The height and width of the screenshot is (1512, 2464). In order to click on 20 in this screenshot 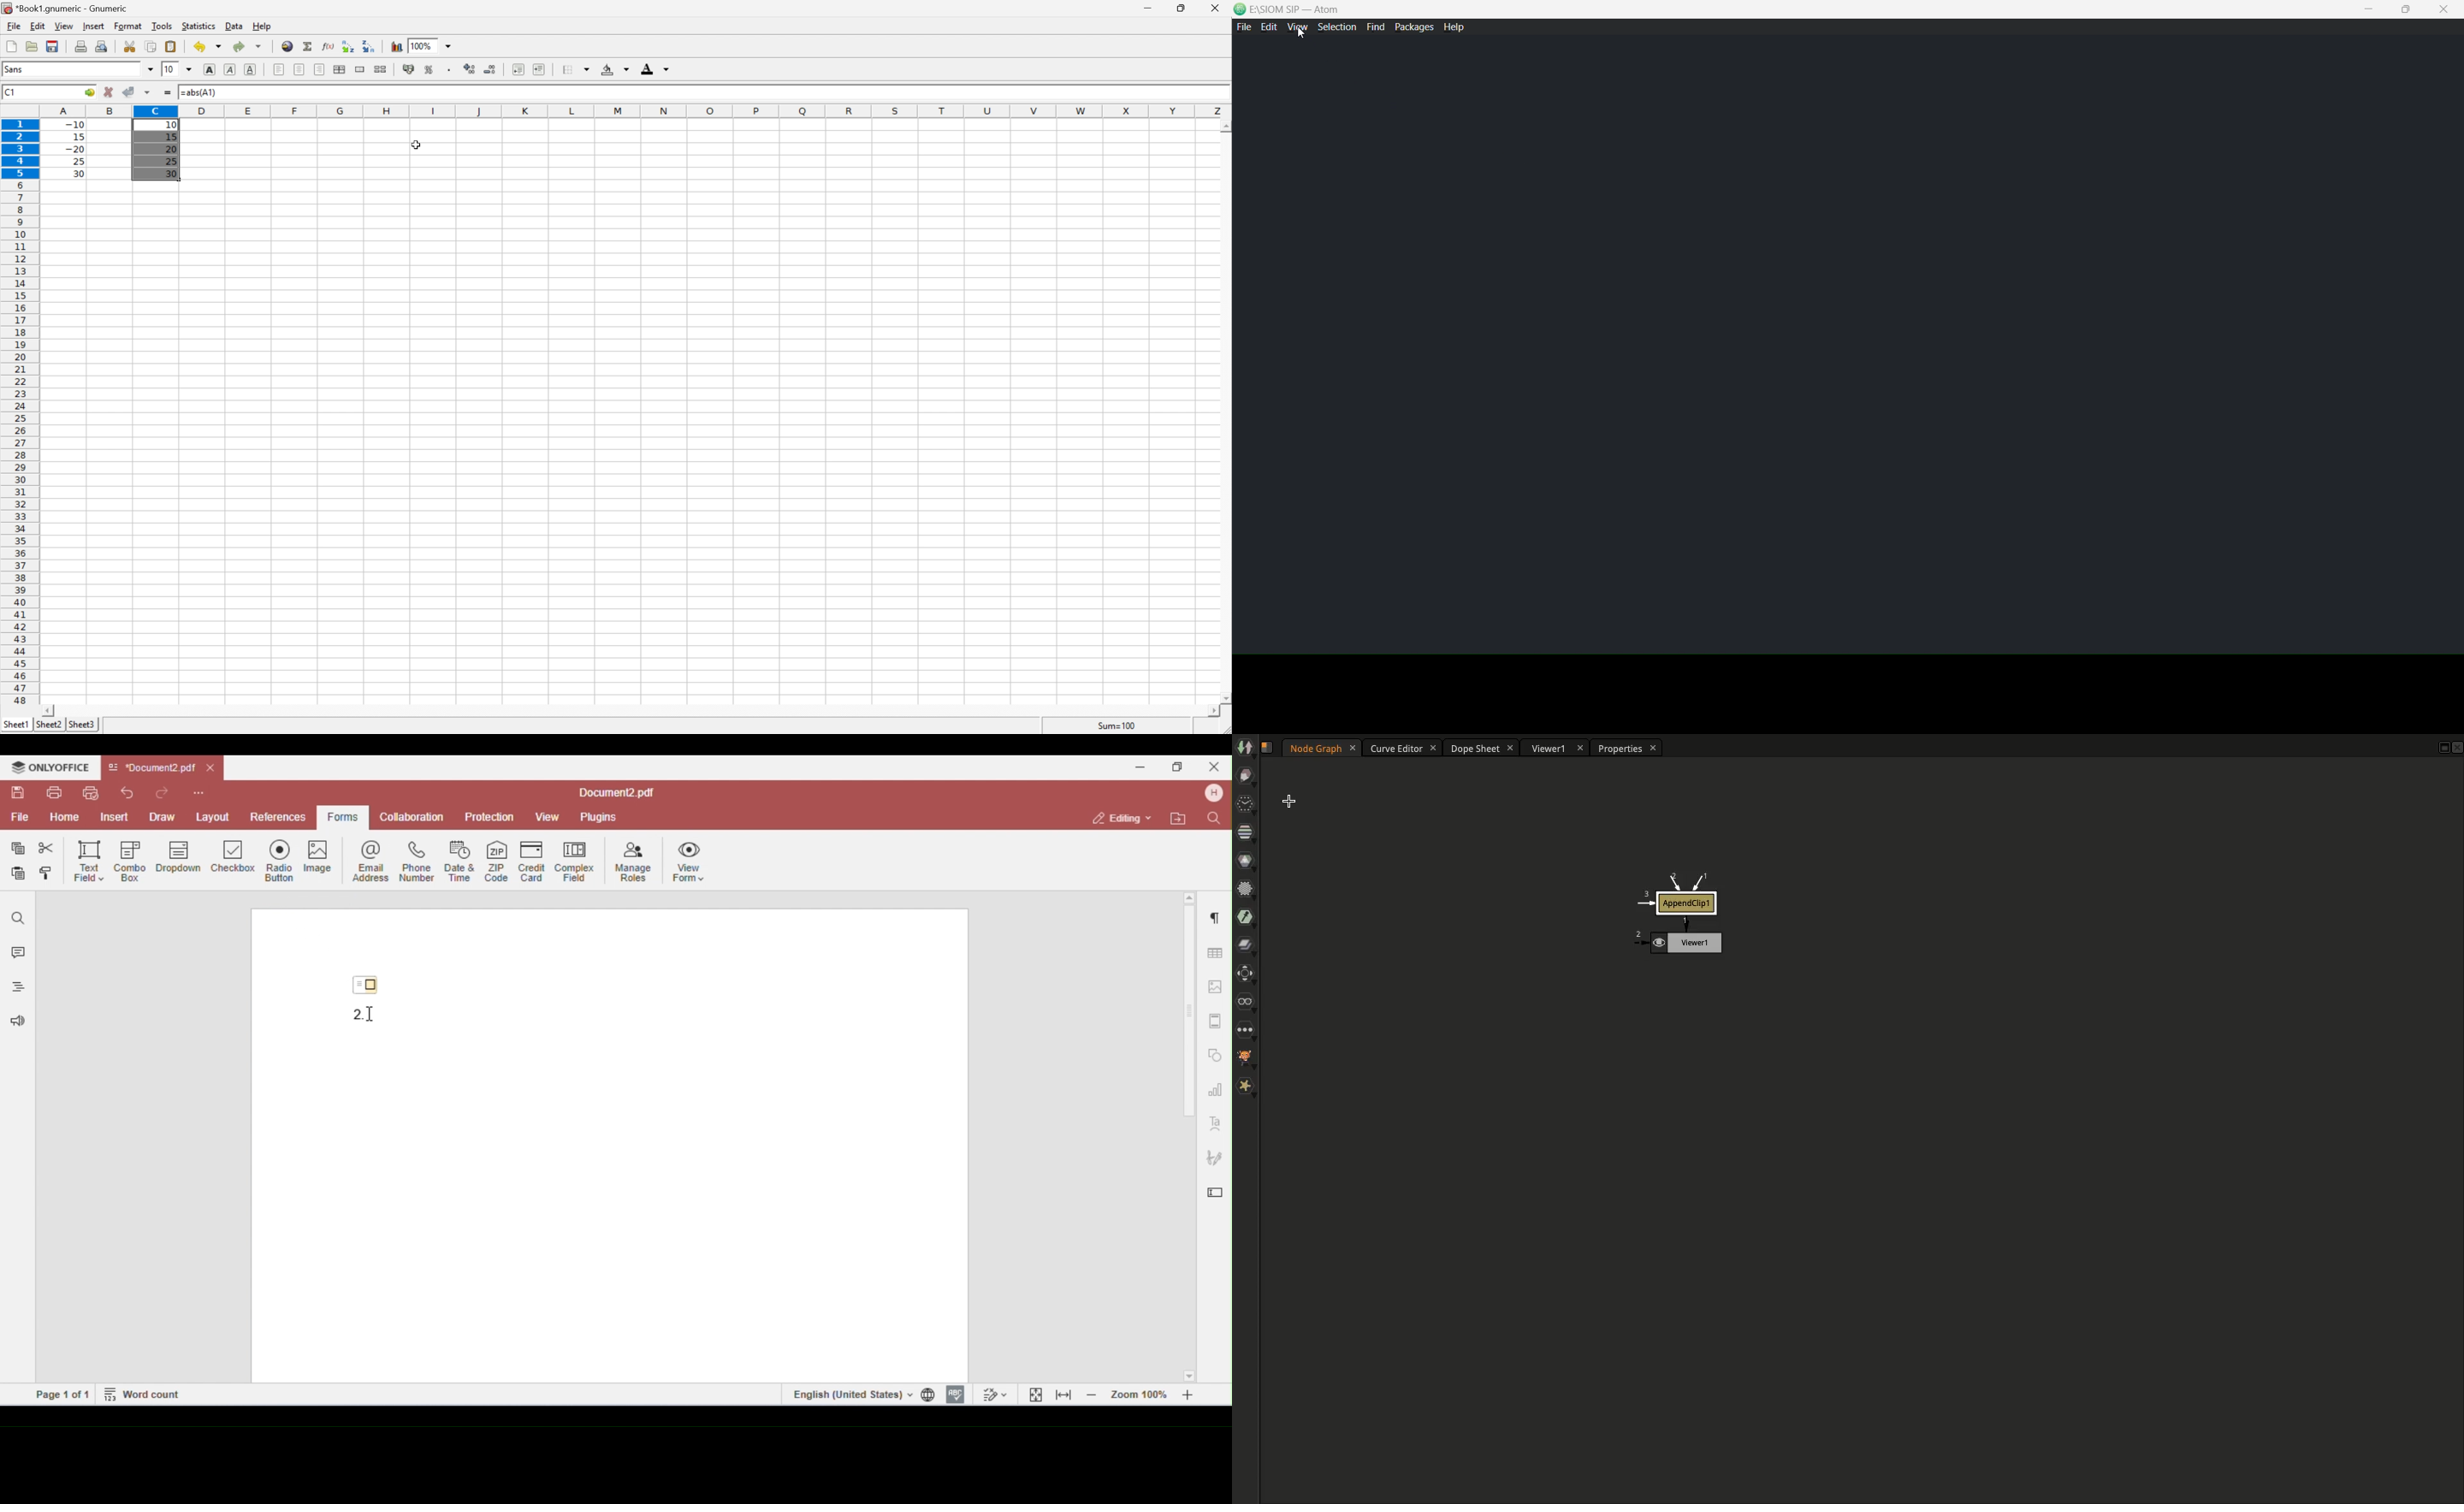, I will do `click(171, 148)`.